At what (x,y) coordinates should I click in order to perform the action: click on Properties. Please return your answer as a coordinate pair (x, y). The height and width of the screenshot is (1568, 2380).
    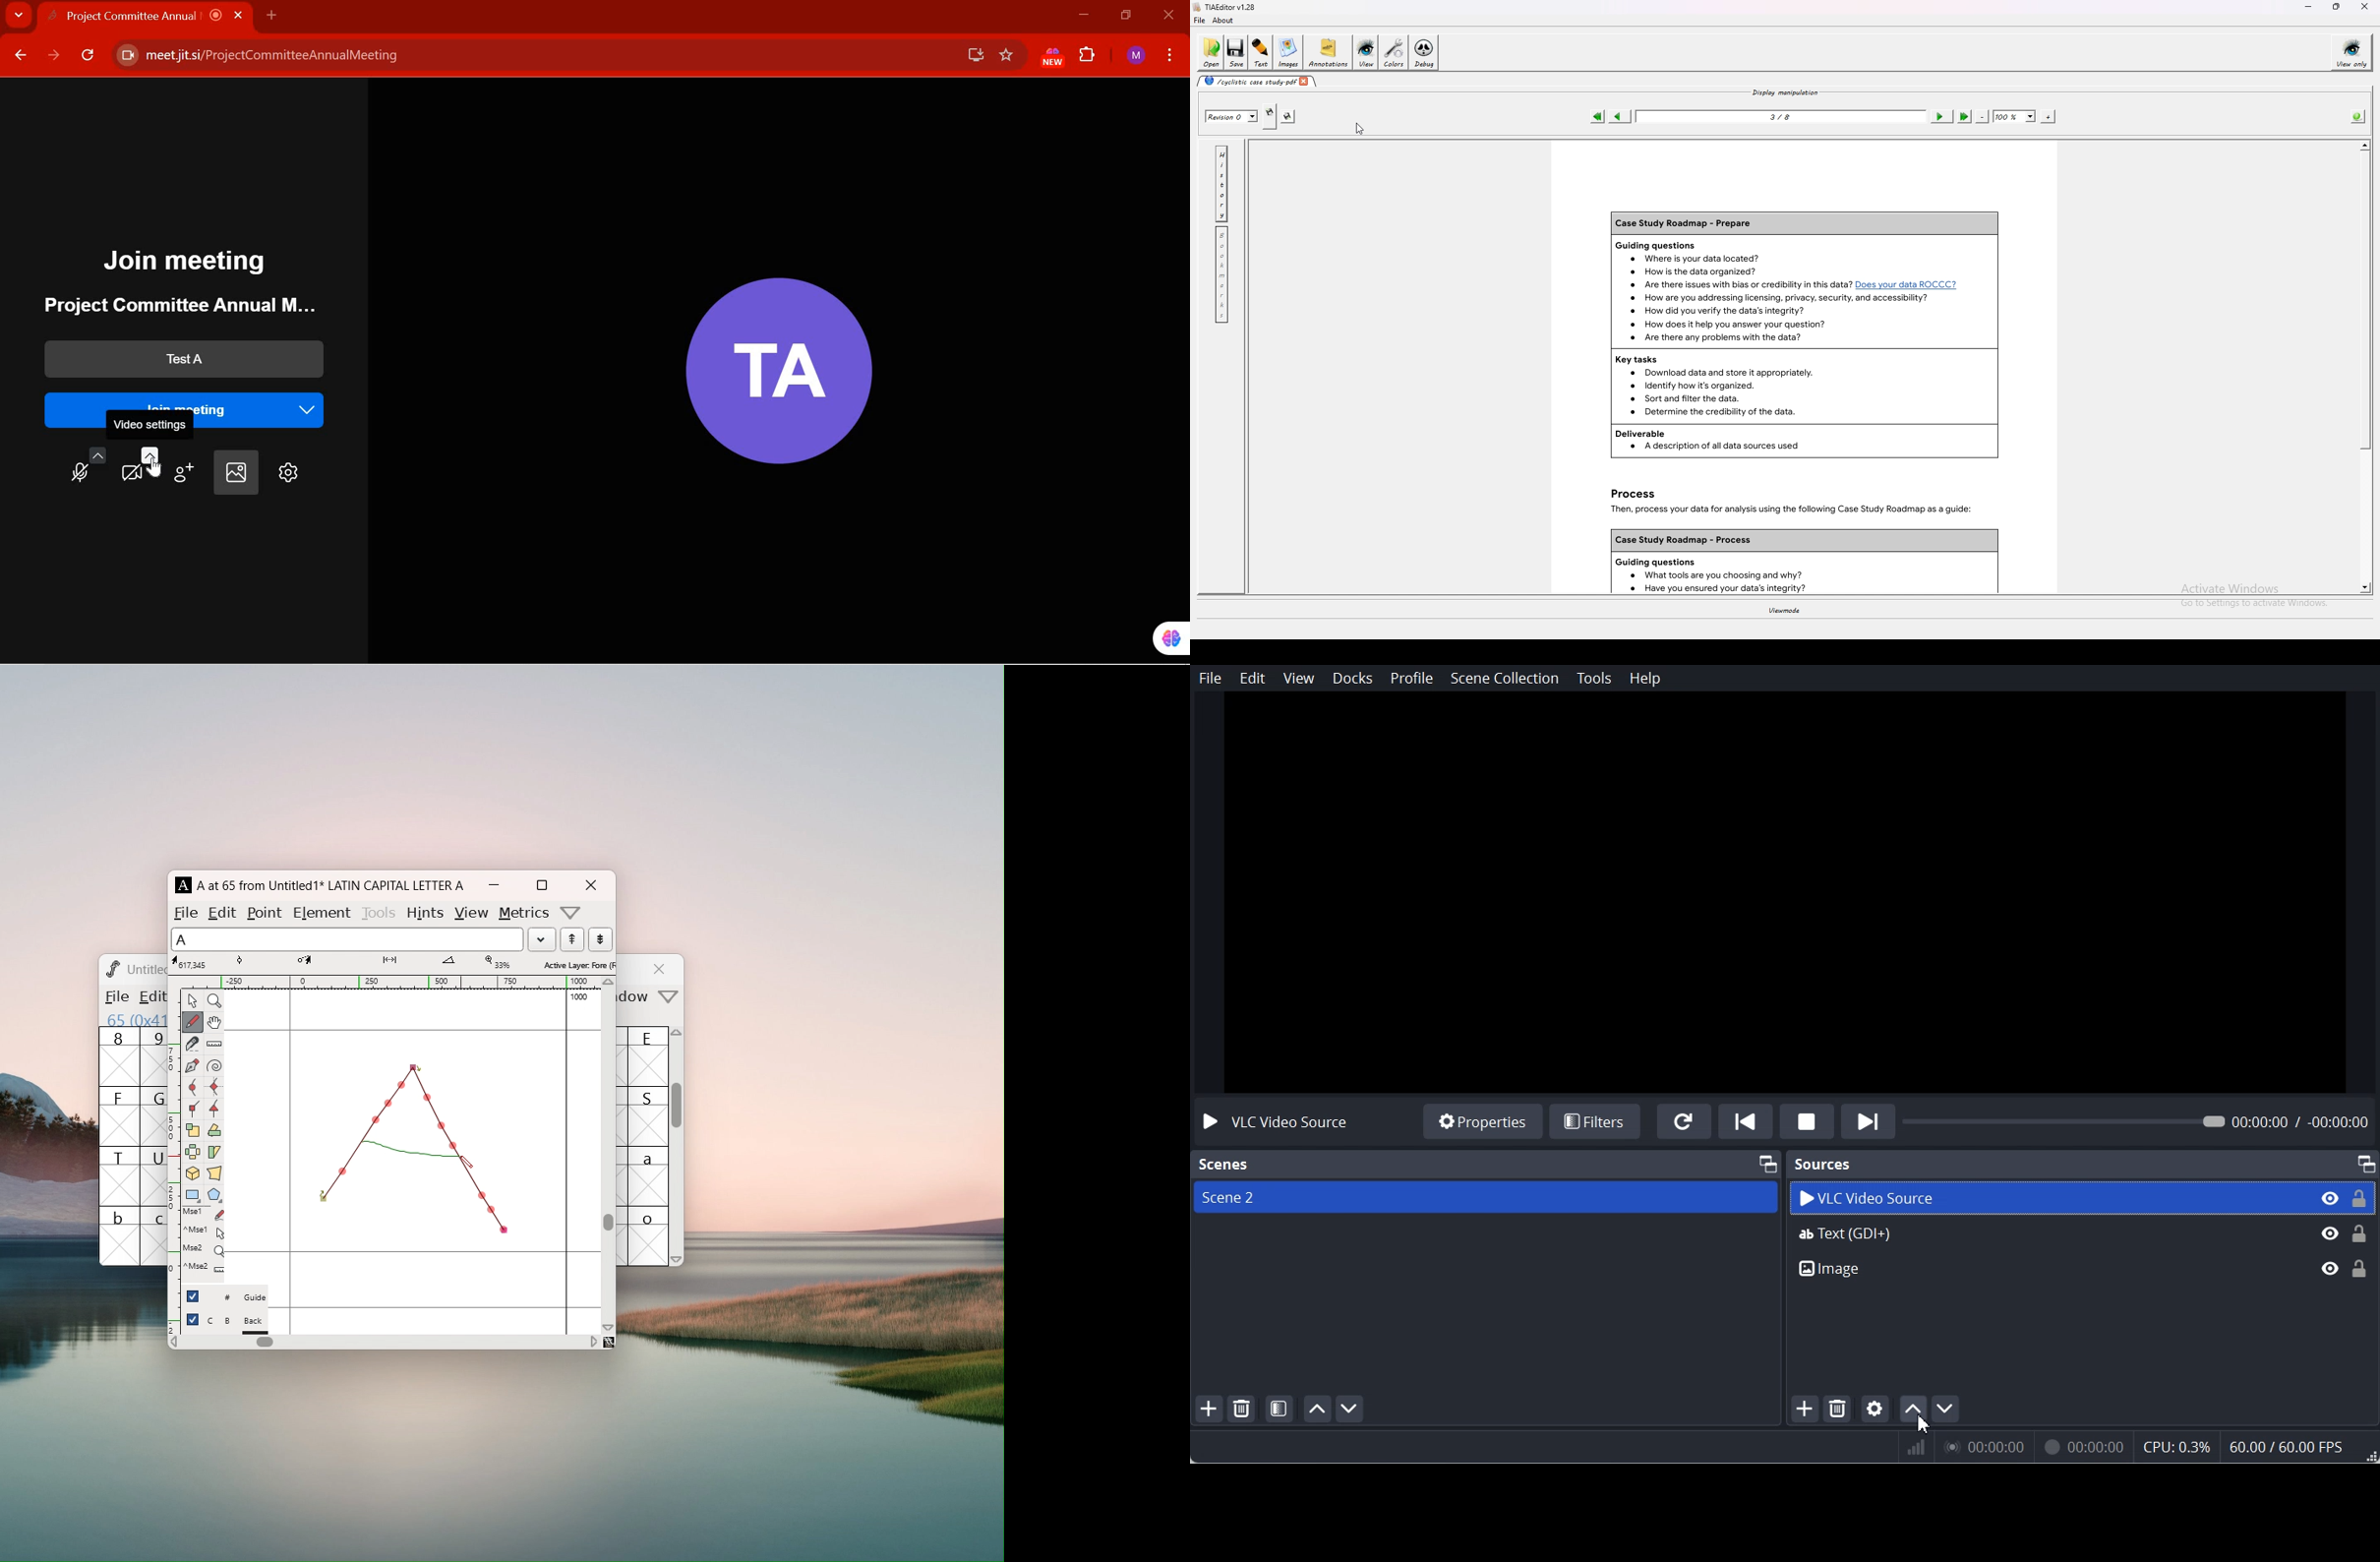
    Looking at the image, I should click on (1483, 1122).